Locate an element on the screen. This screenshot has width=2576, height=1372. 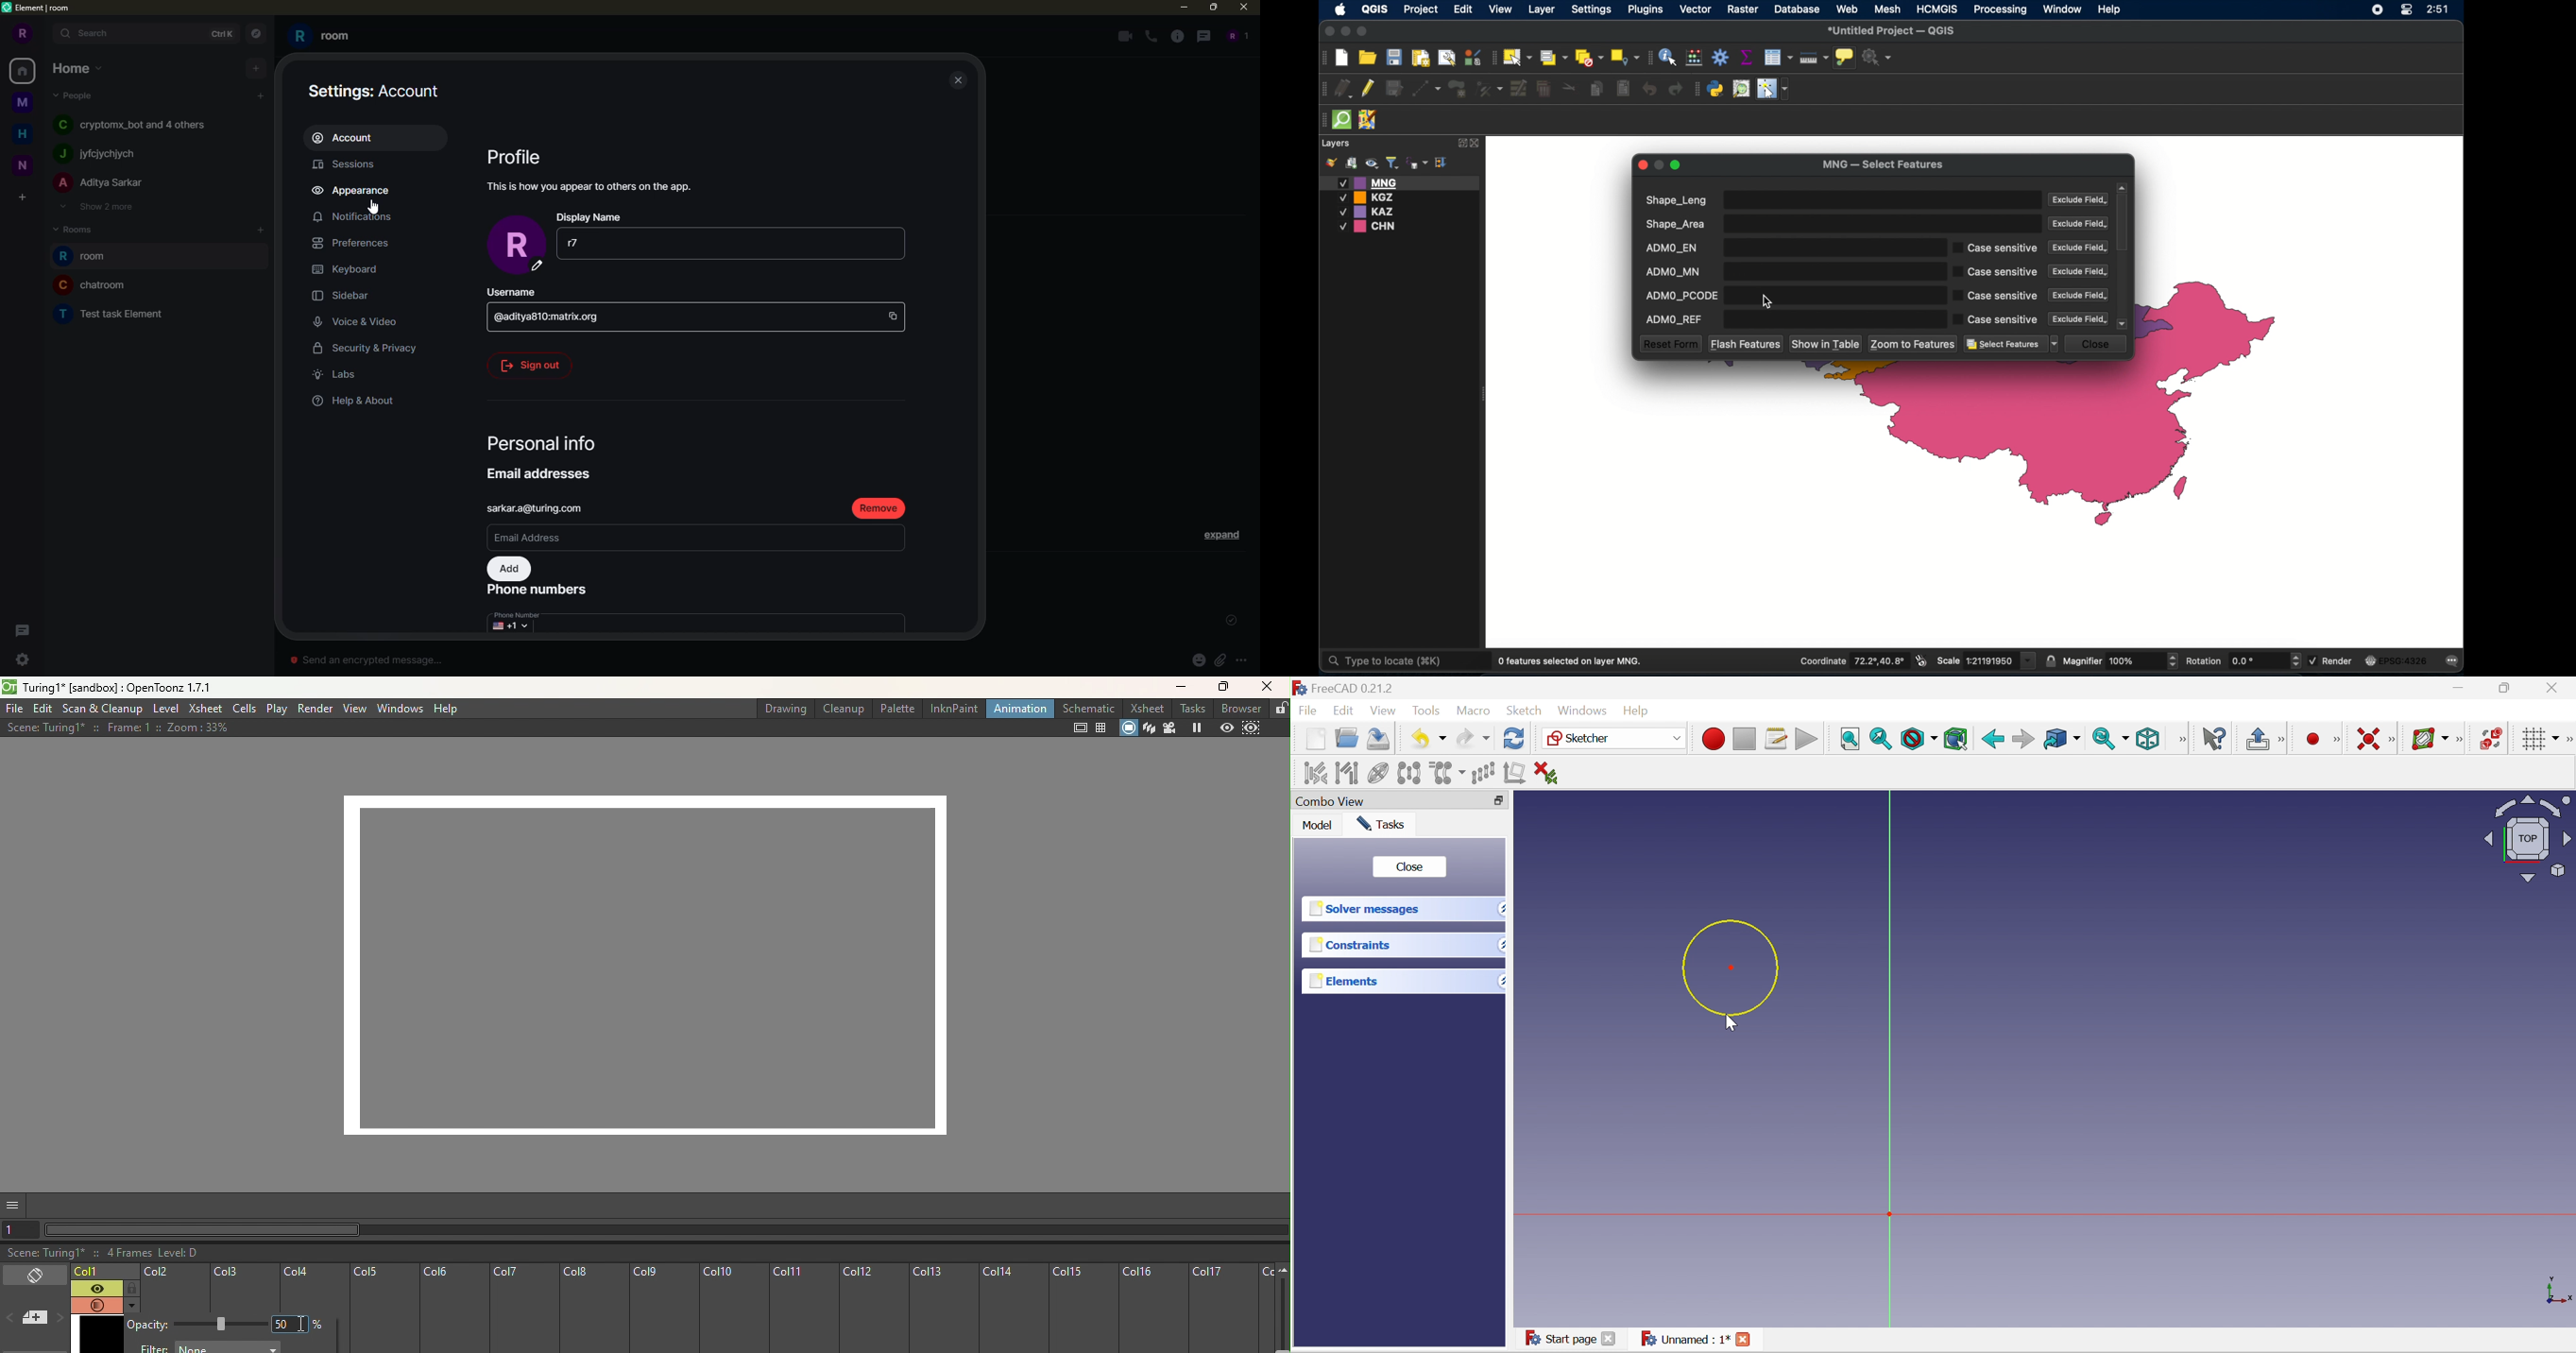
Go to linked object is located at coordinates (2060, 740).